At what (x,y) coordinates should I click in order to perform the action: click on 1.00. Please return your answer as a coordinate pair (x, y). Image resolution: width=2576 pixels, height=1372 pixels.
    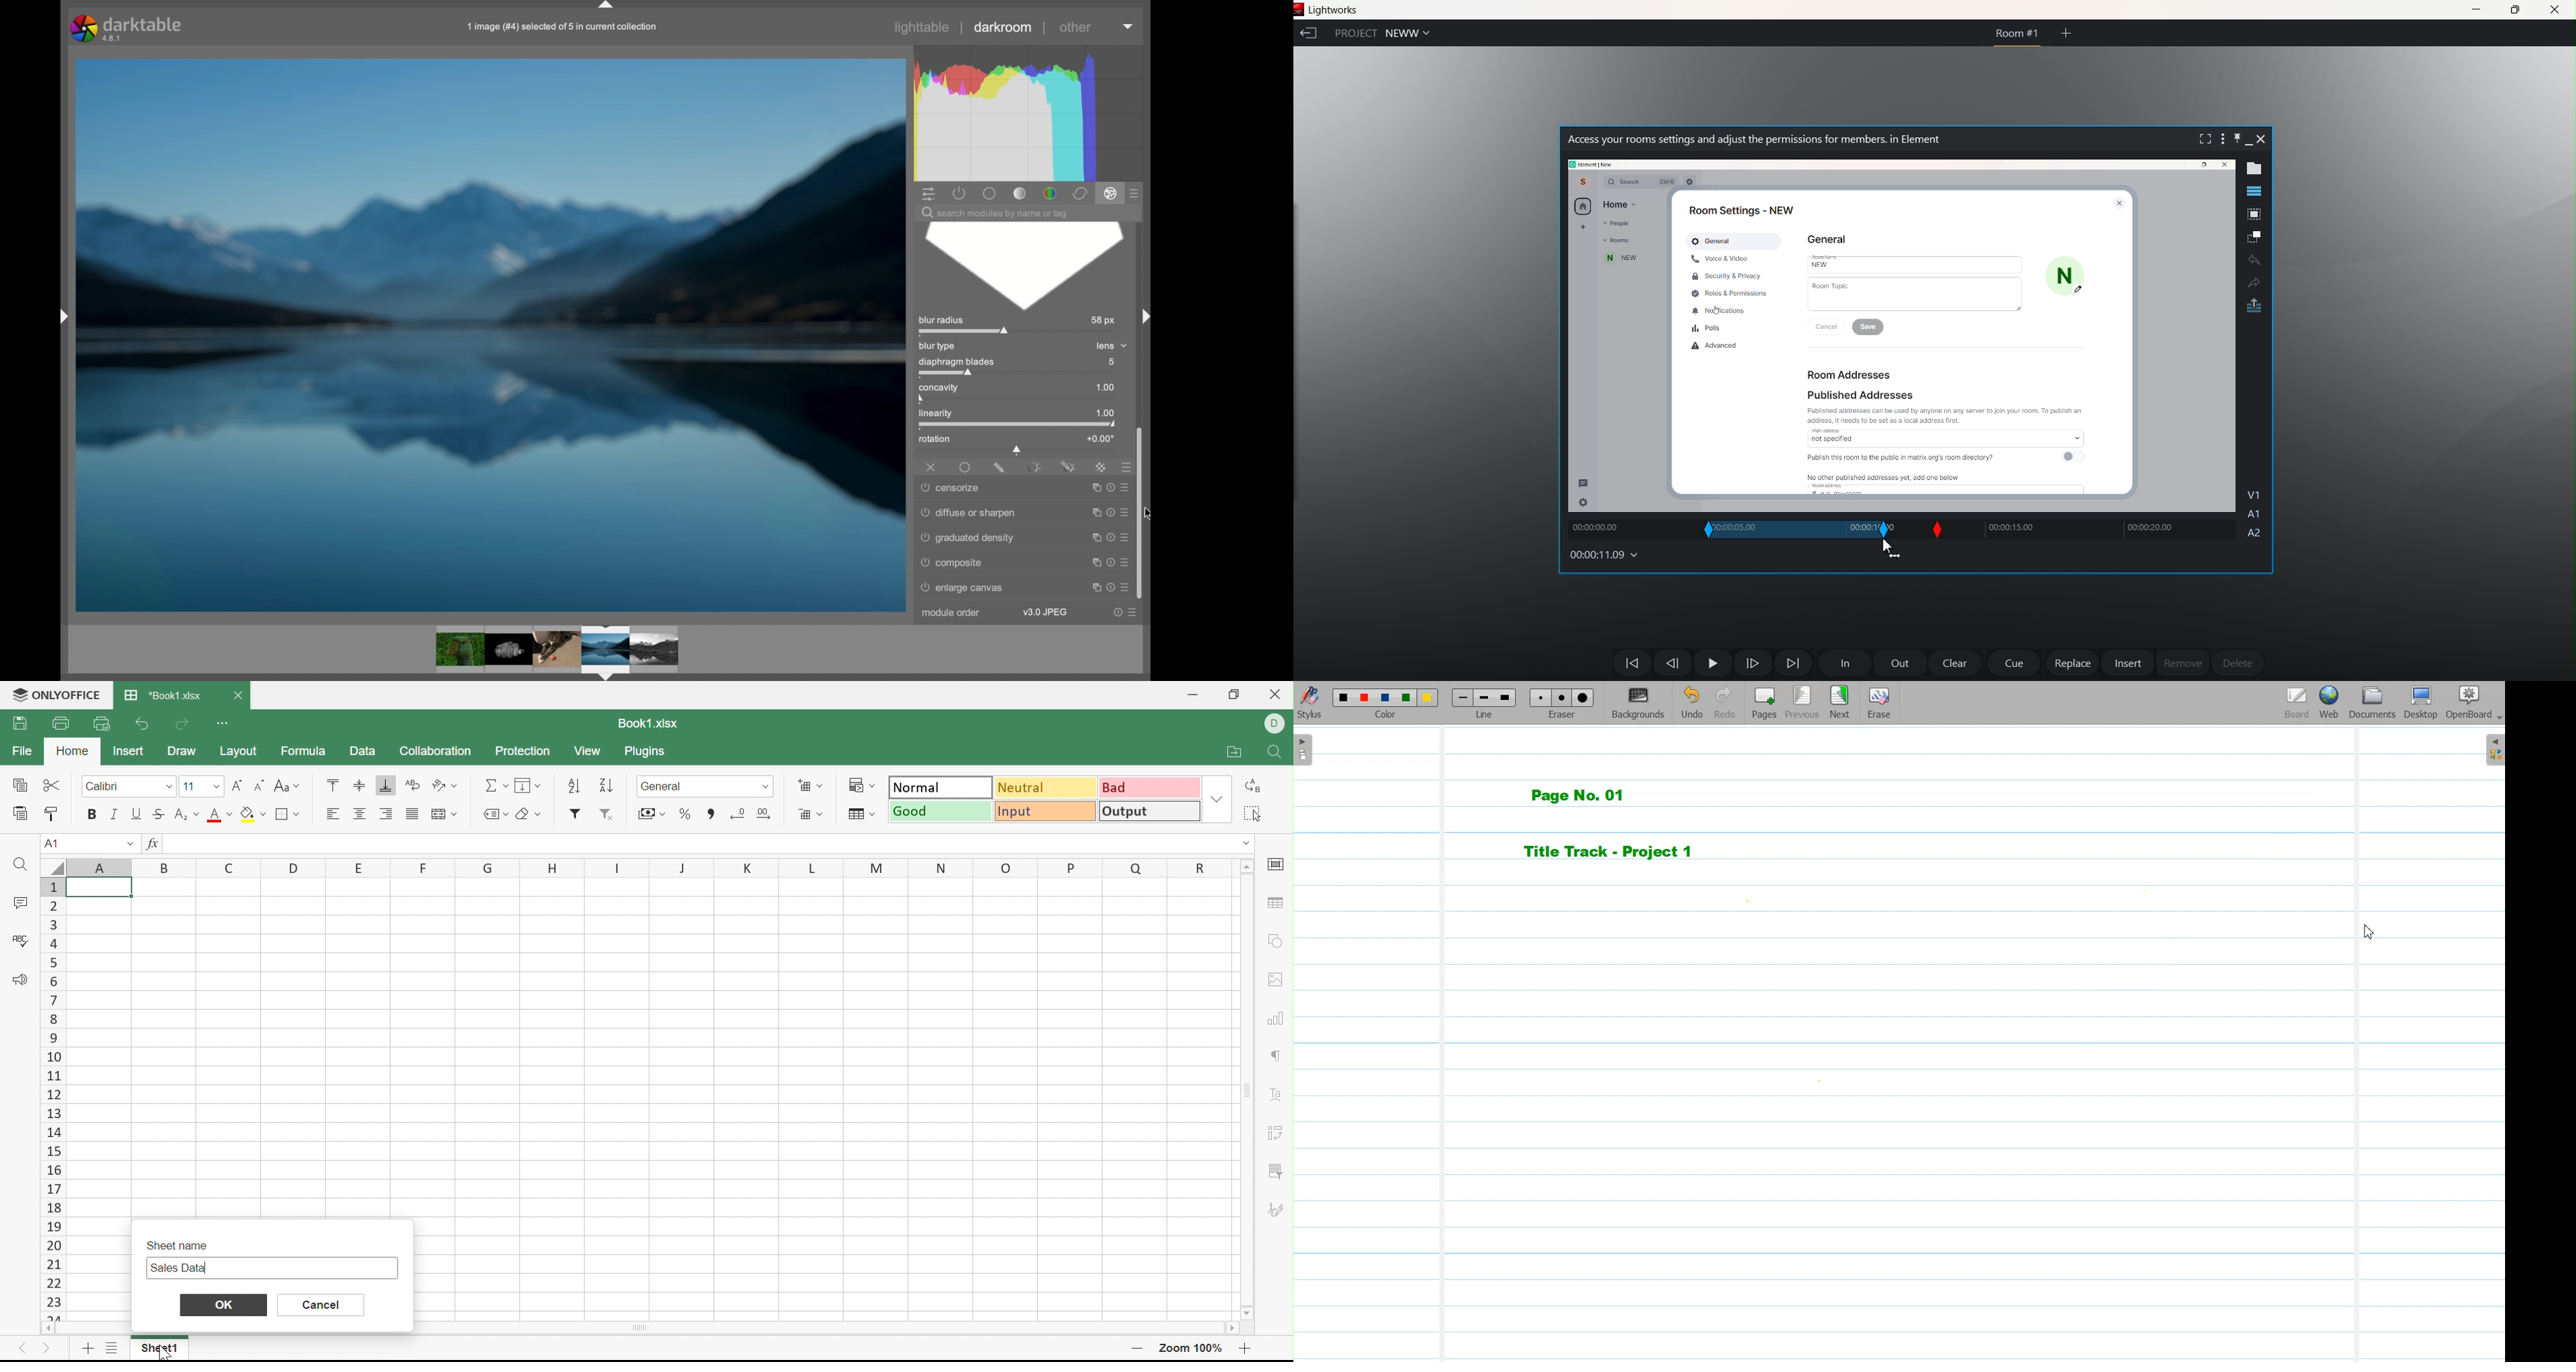
    Looking at the image, I should click on (1099, 388).